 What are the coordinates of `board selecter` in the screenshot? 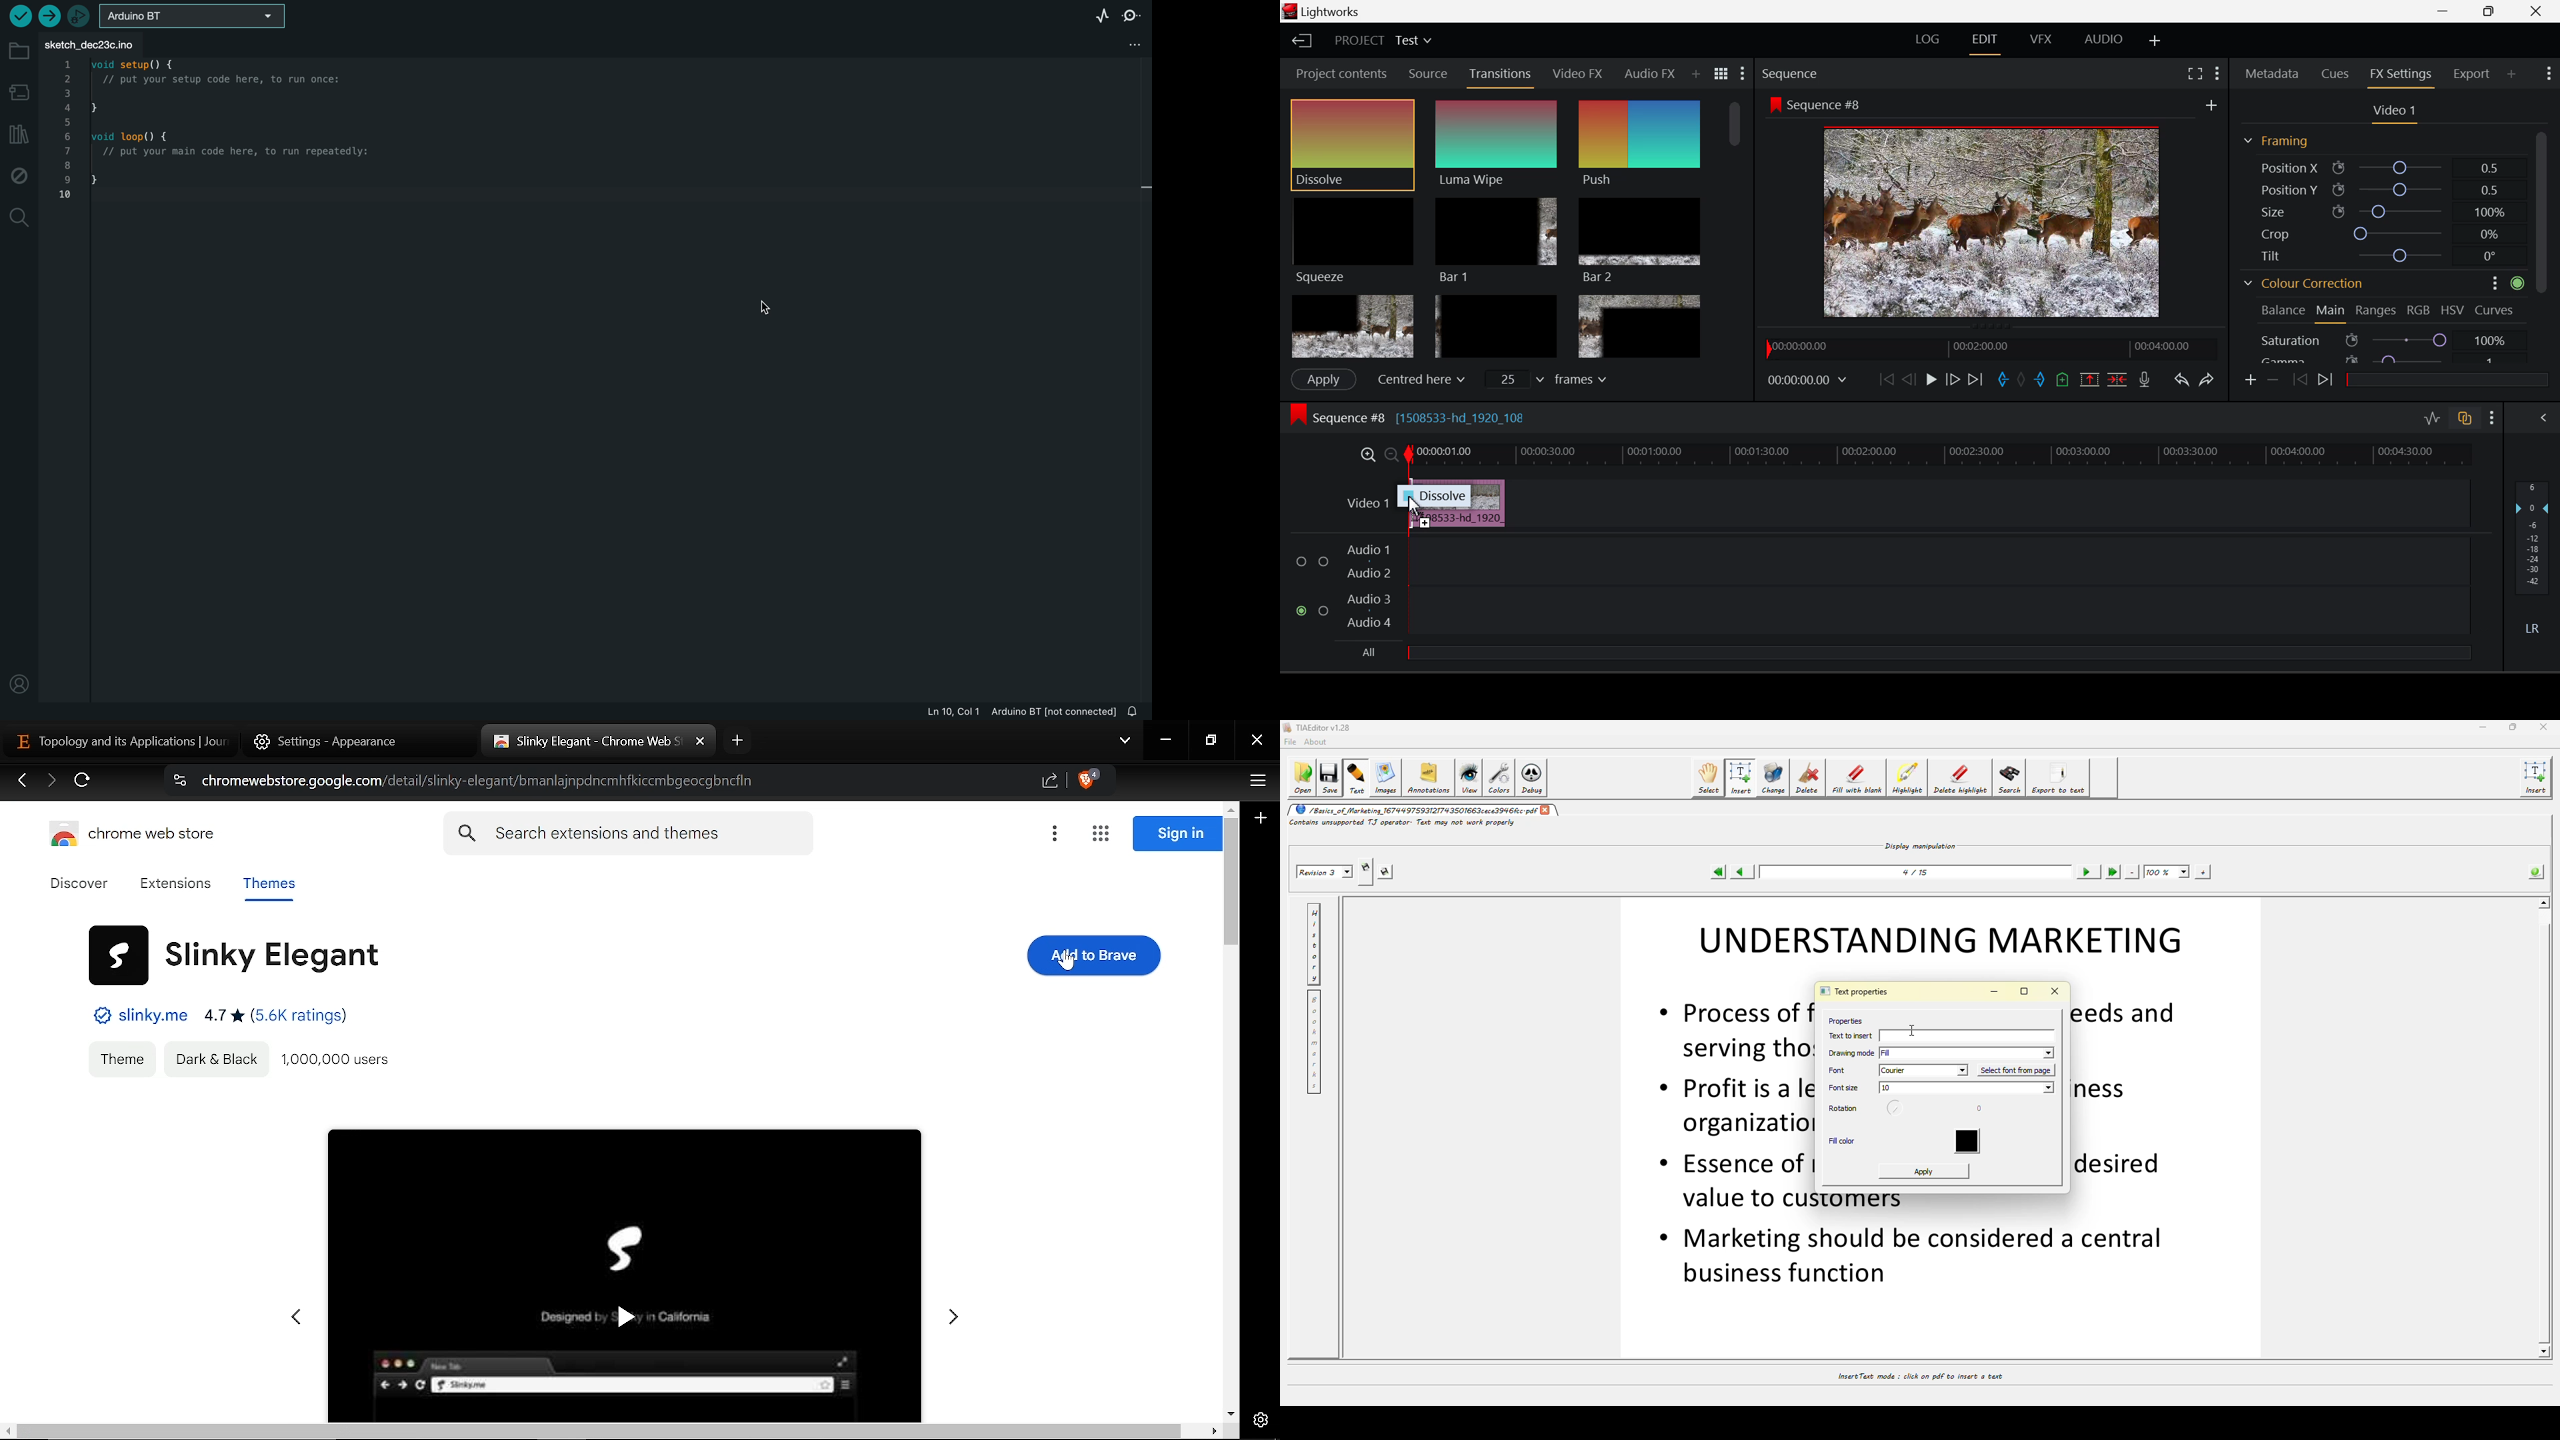 It's located at (195, 14).